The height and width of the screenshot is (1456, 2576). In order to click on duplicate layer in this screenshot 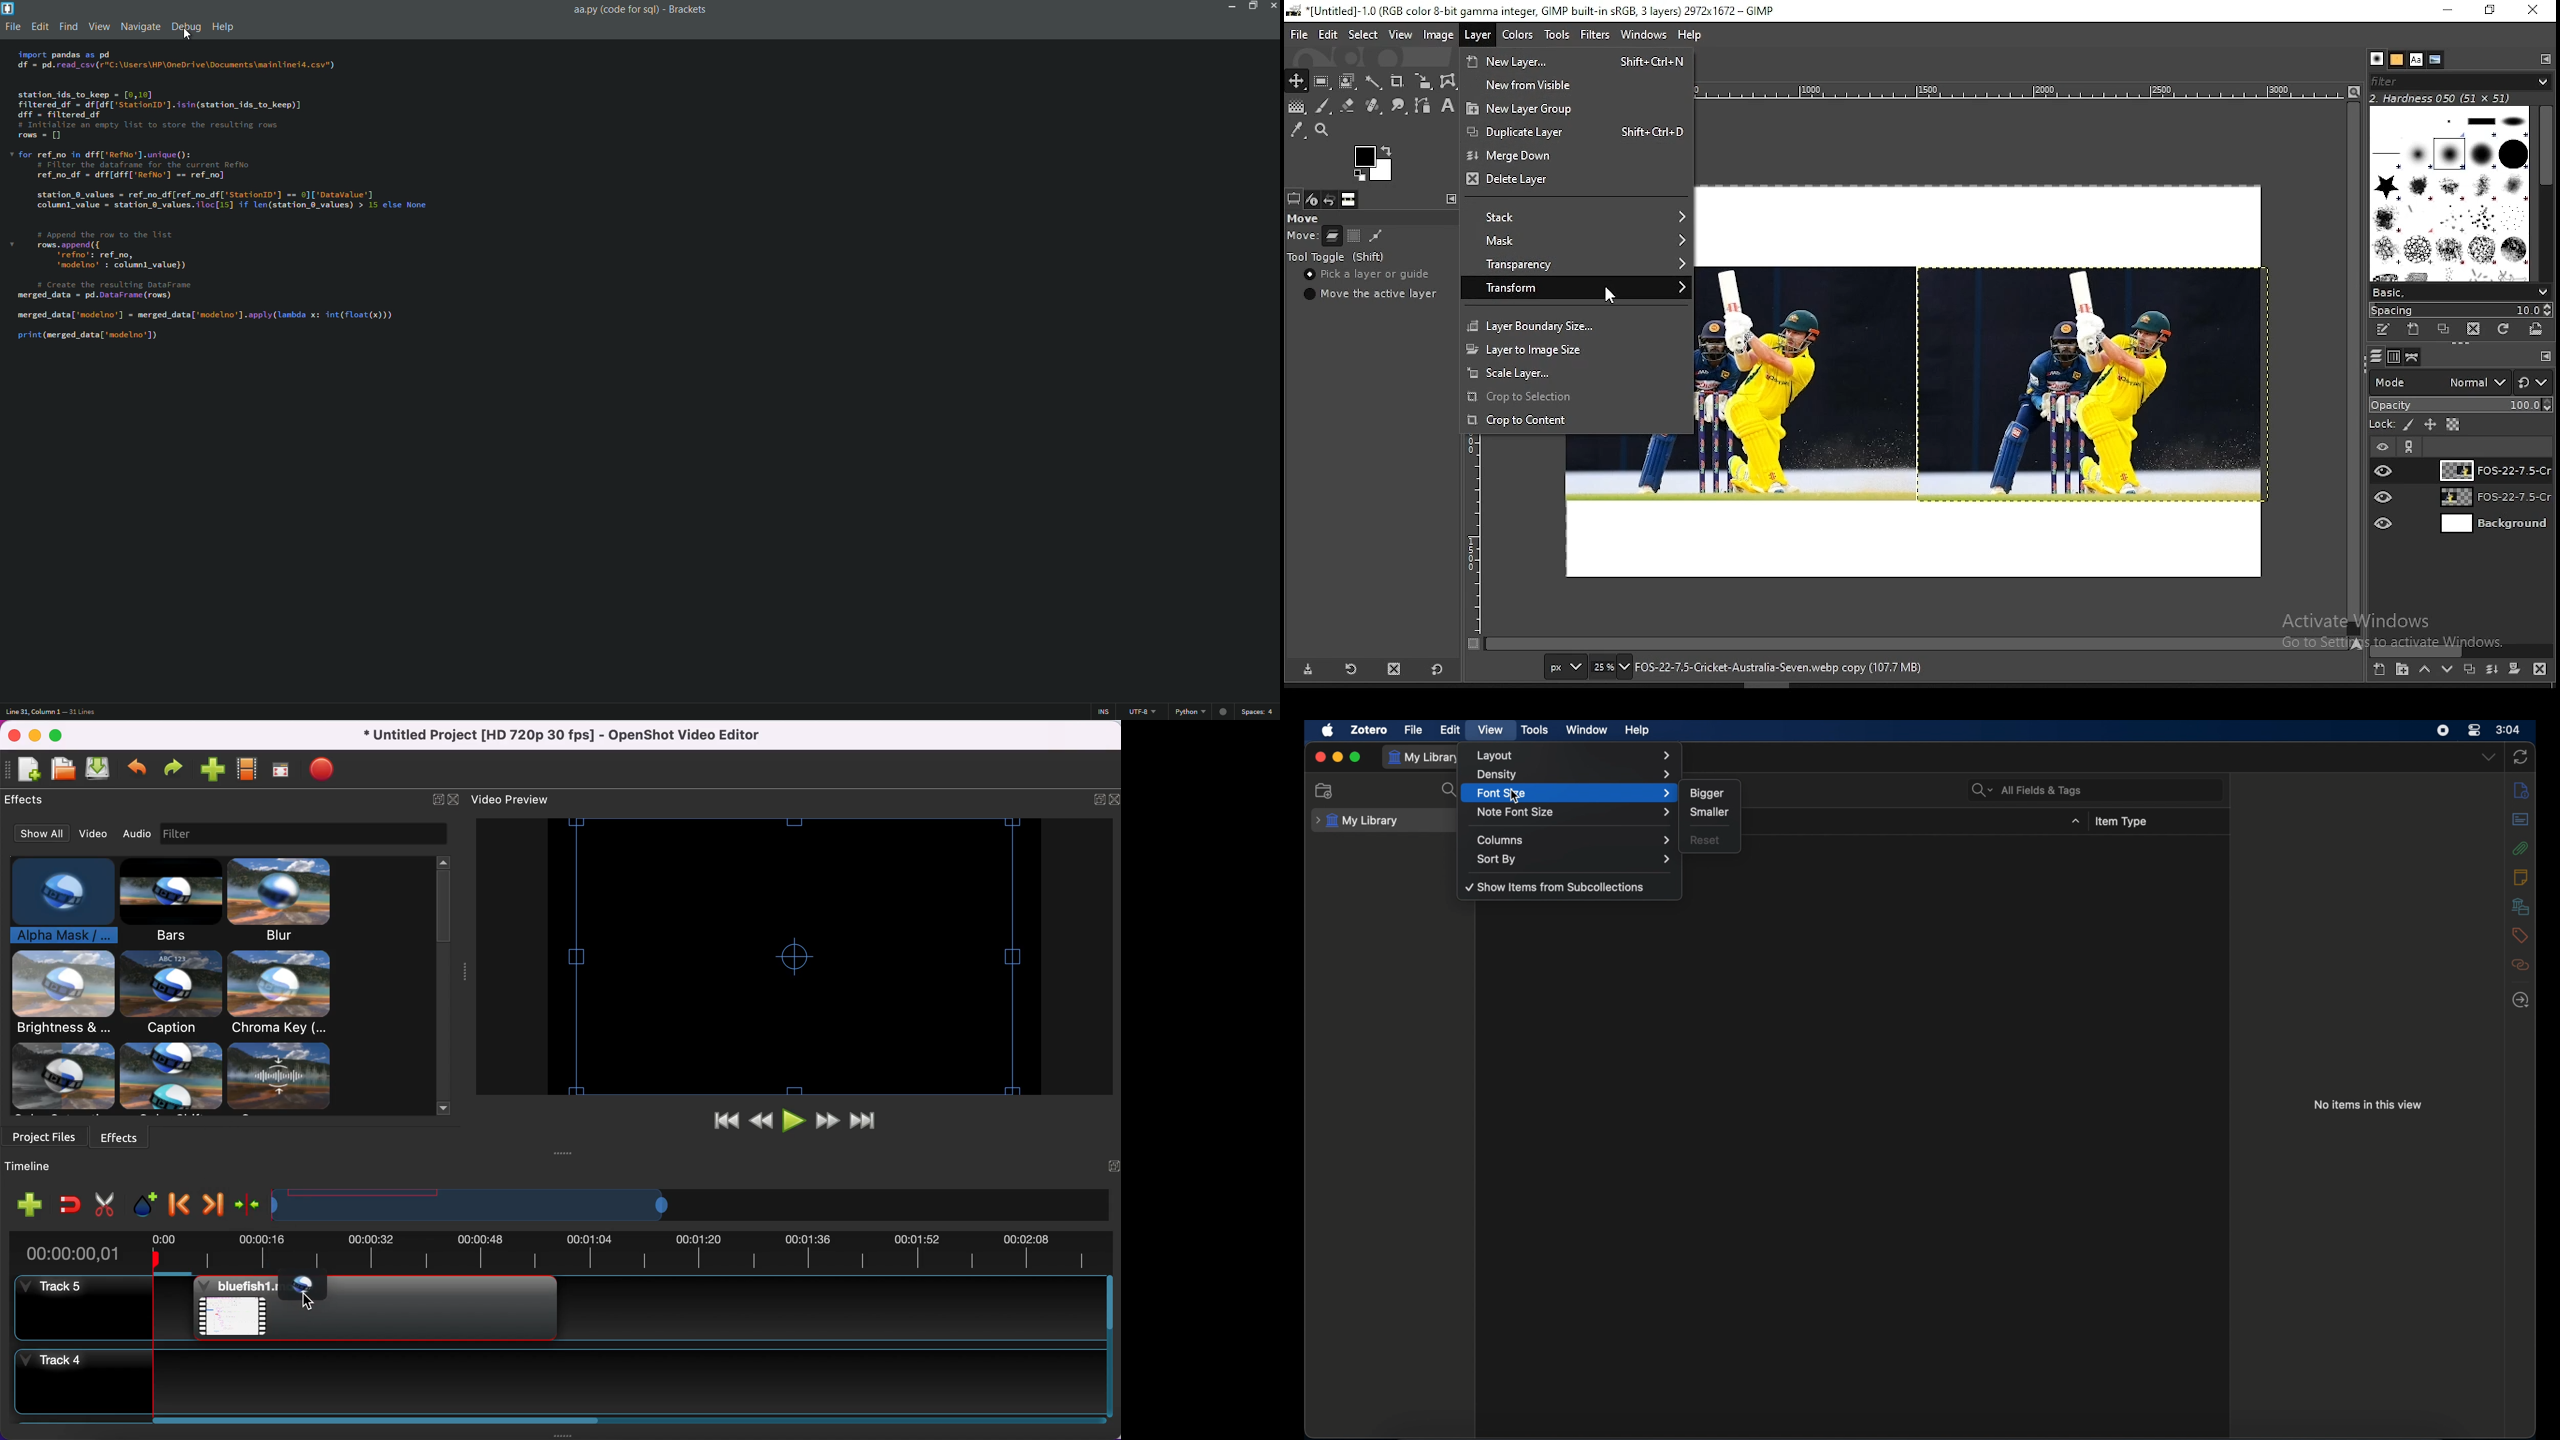, I will do `click(1526, 130)`.